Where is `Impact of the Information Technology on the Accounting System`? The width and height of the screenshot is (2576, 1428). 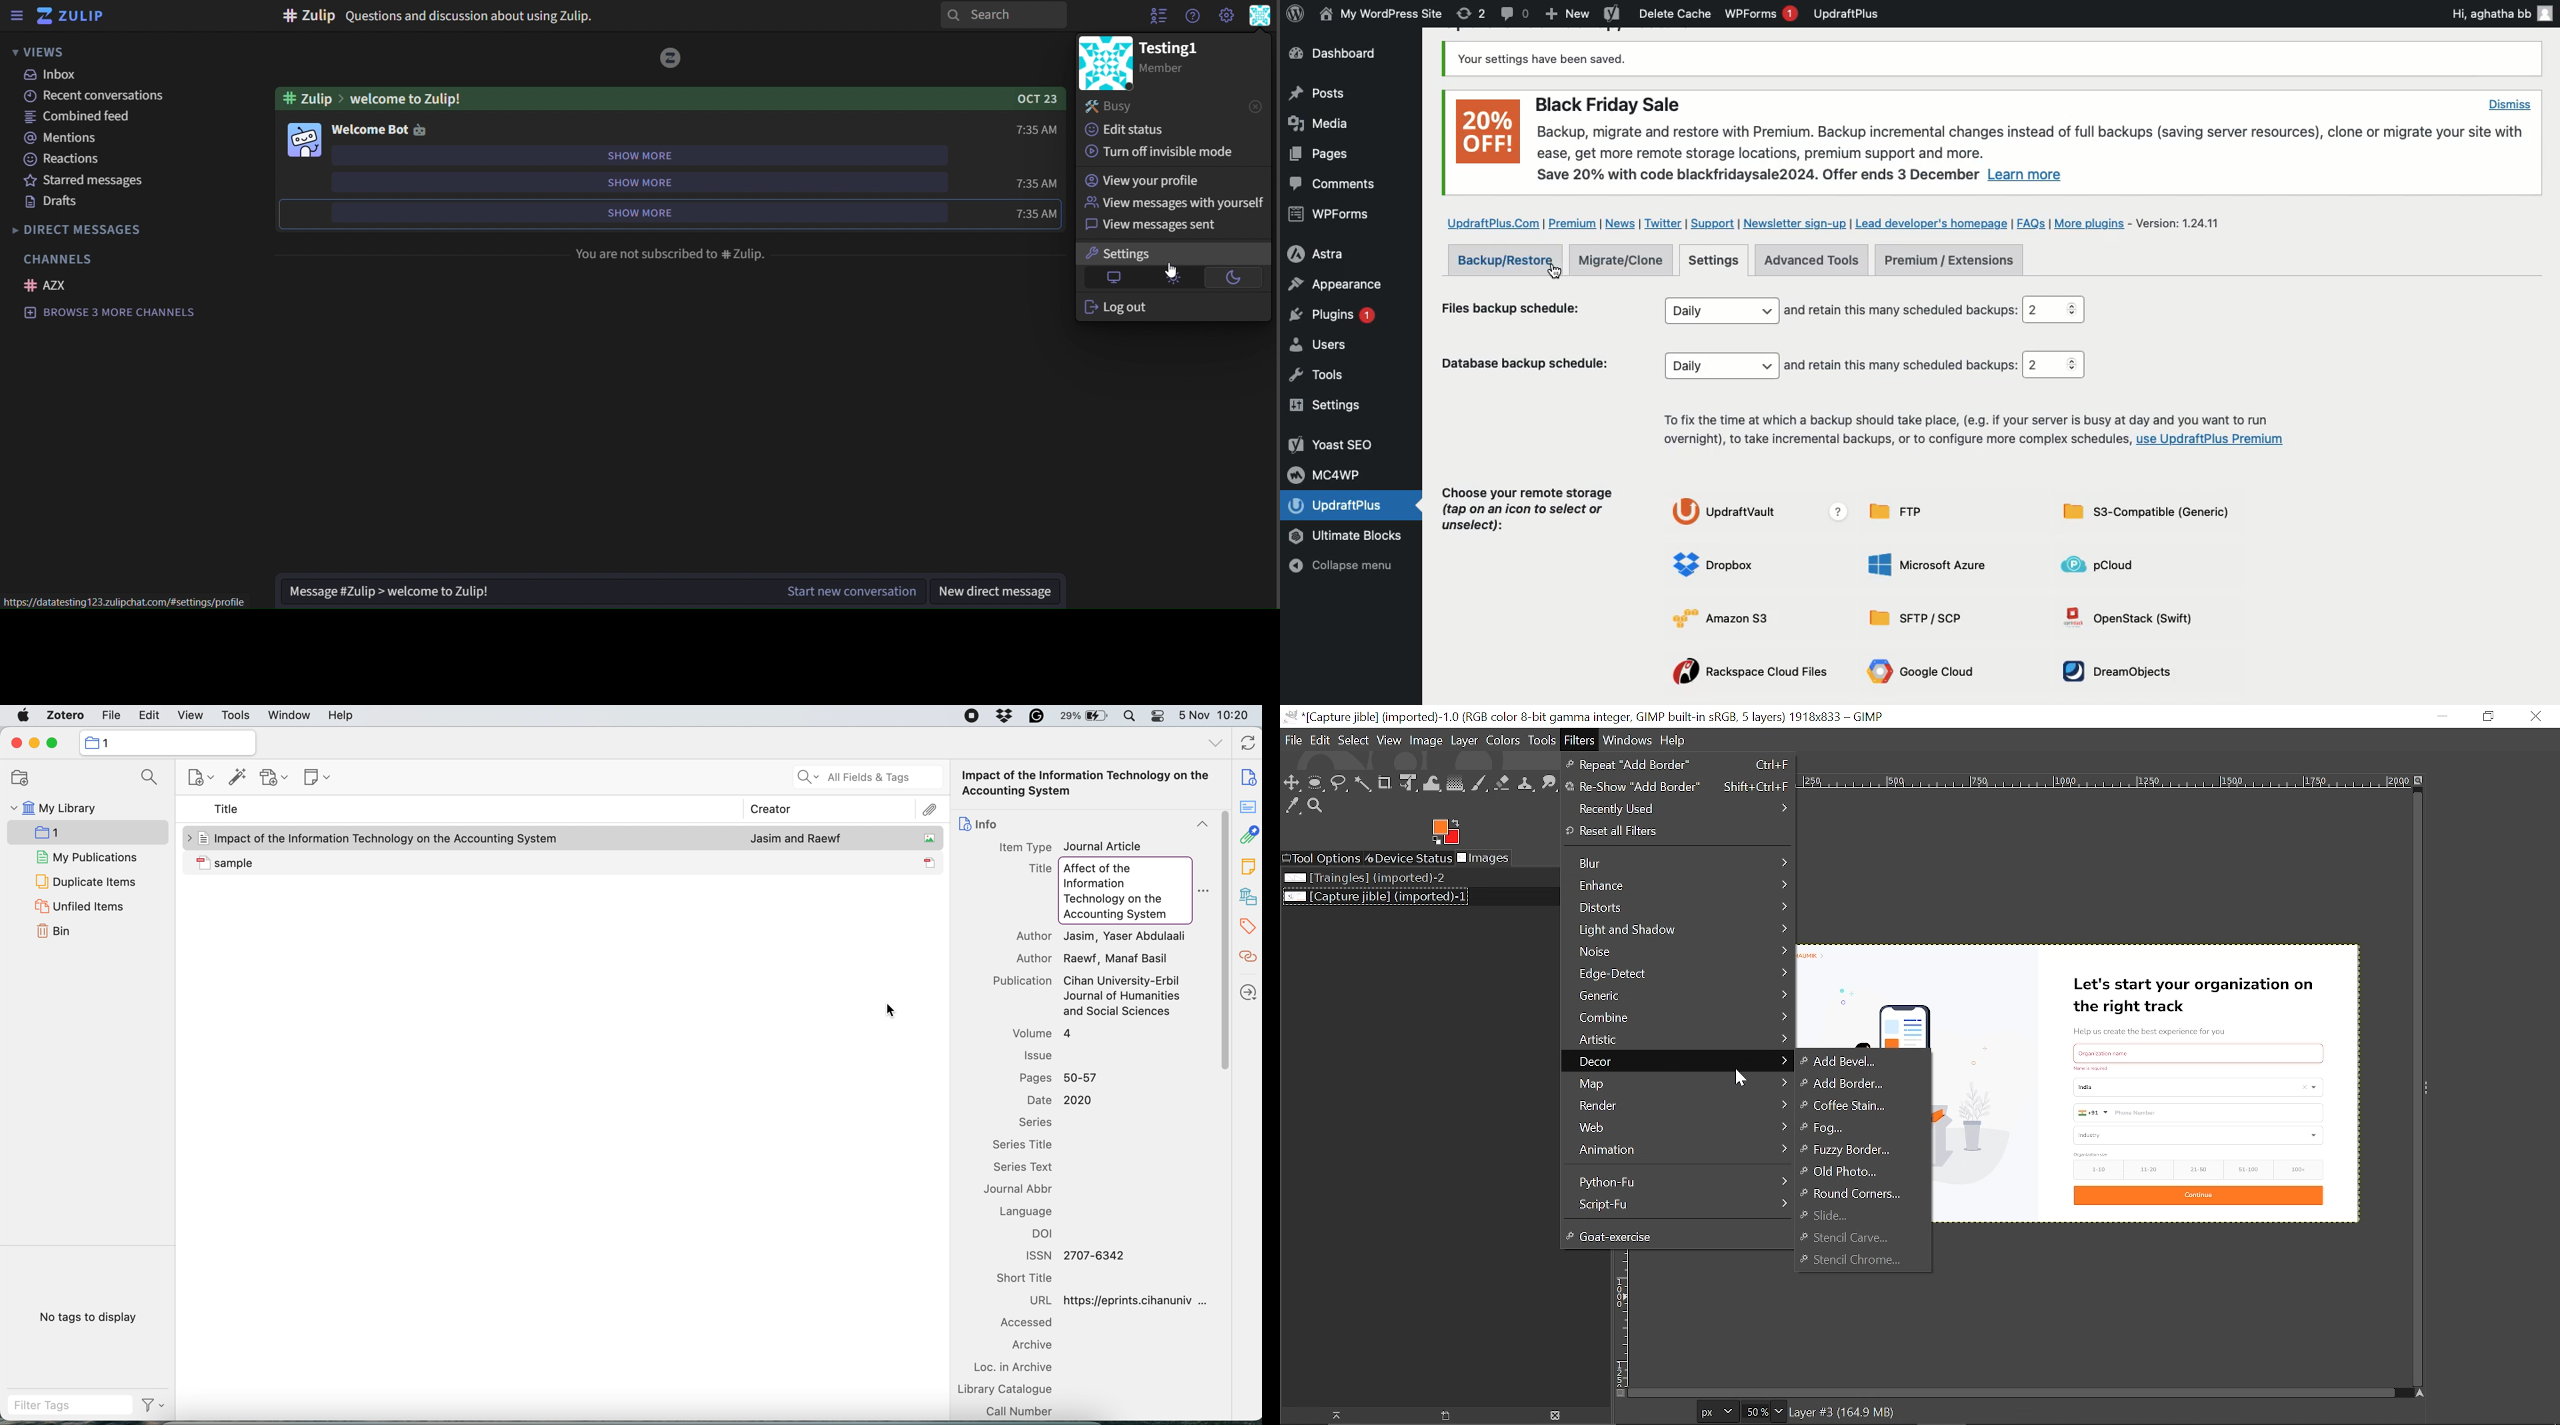
Impact of the Information Technology on the Accounting System is located at coordinates (389, 839).